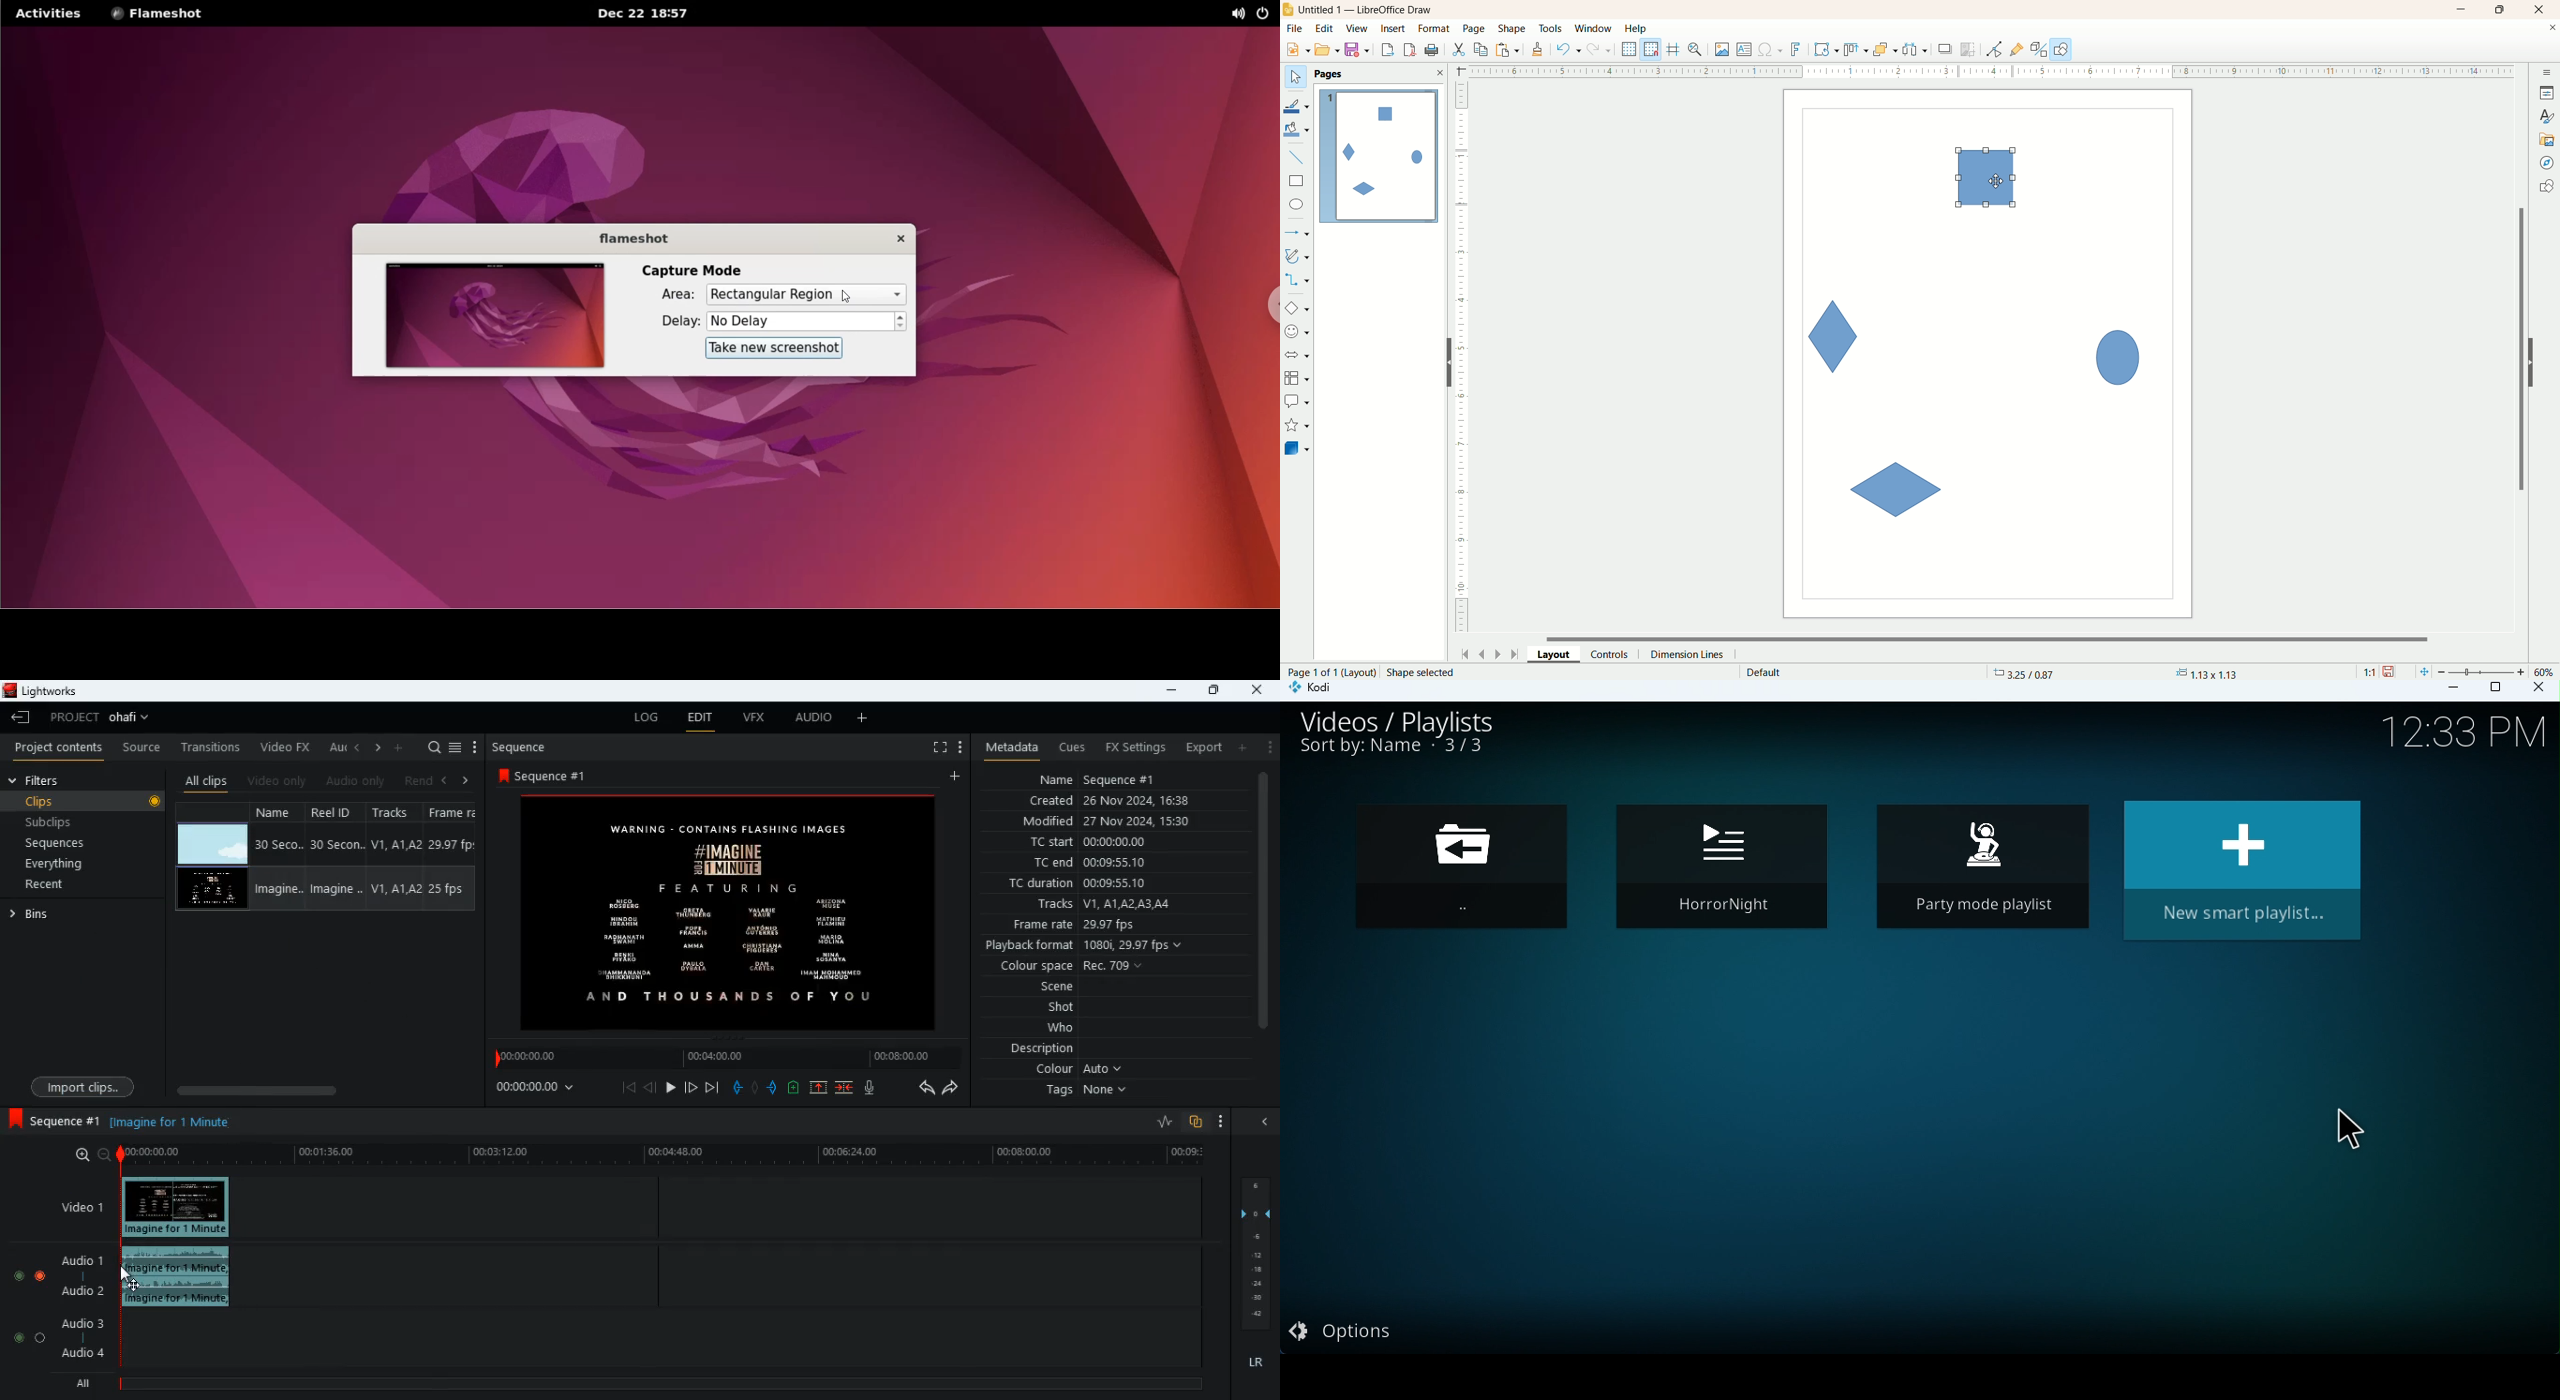 This screenshot has width=2576, height=1400. What do you see at coordinates (321, 1090) in the screenshot?
I see `scroll bar` at bounding box center [321, 1090].